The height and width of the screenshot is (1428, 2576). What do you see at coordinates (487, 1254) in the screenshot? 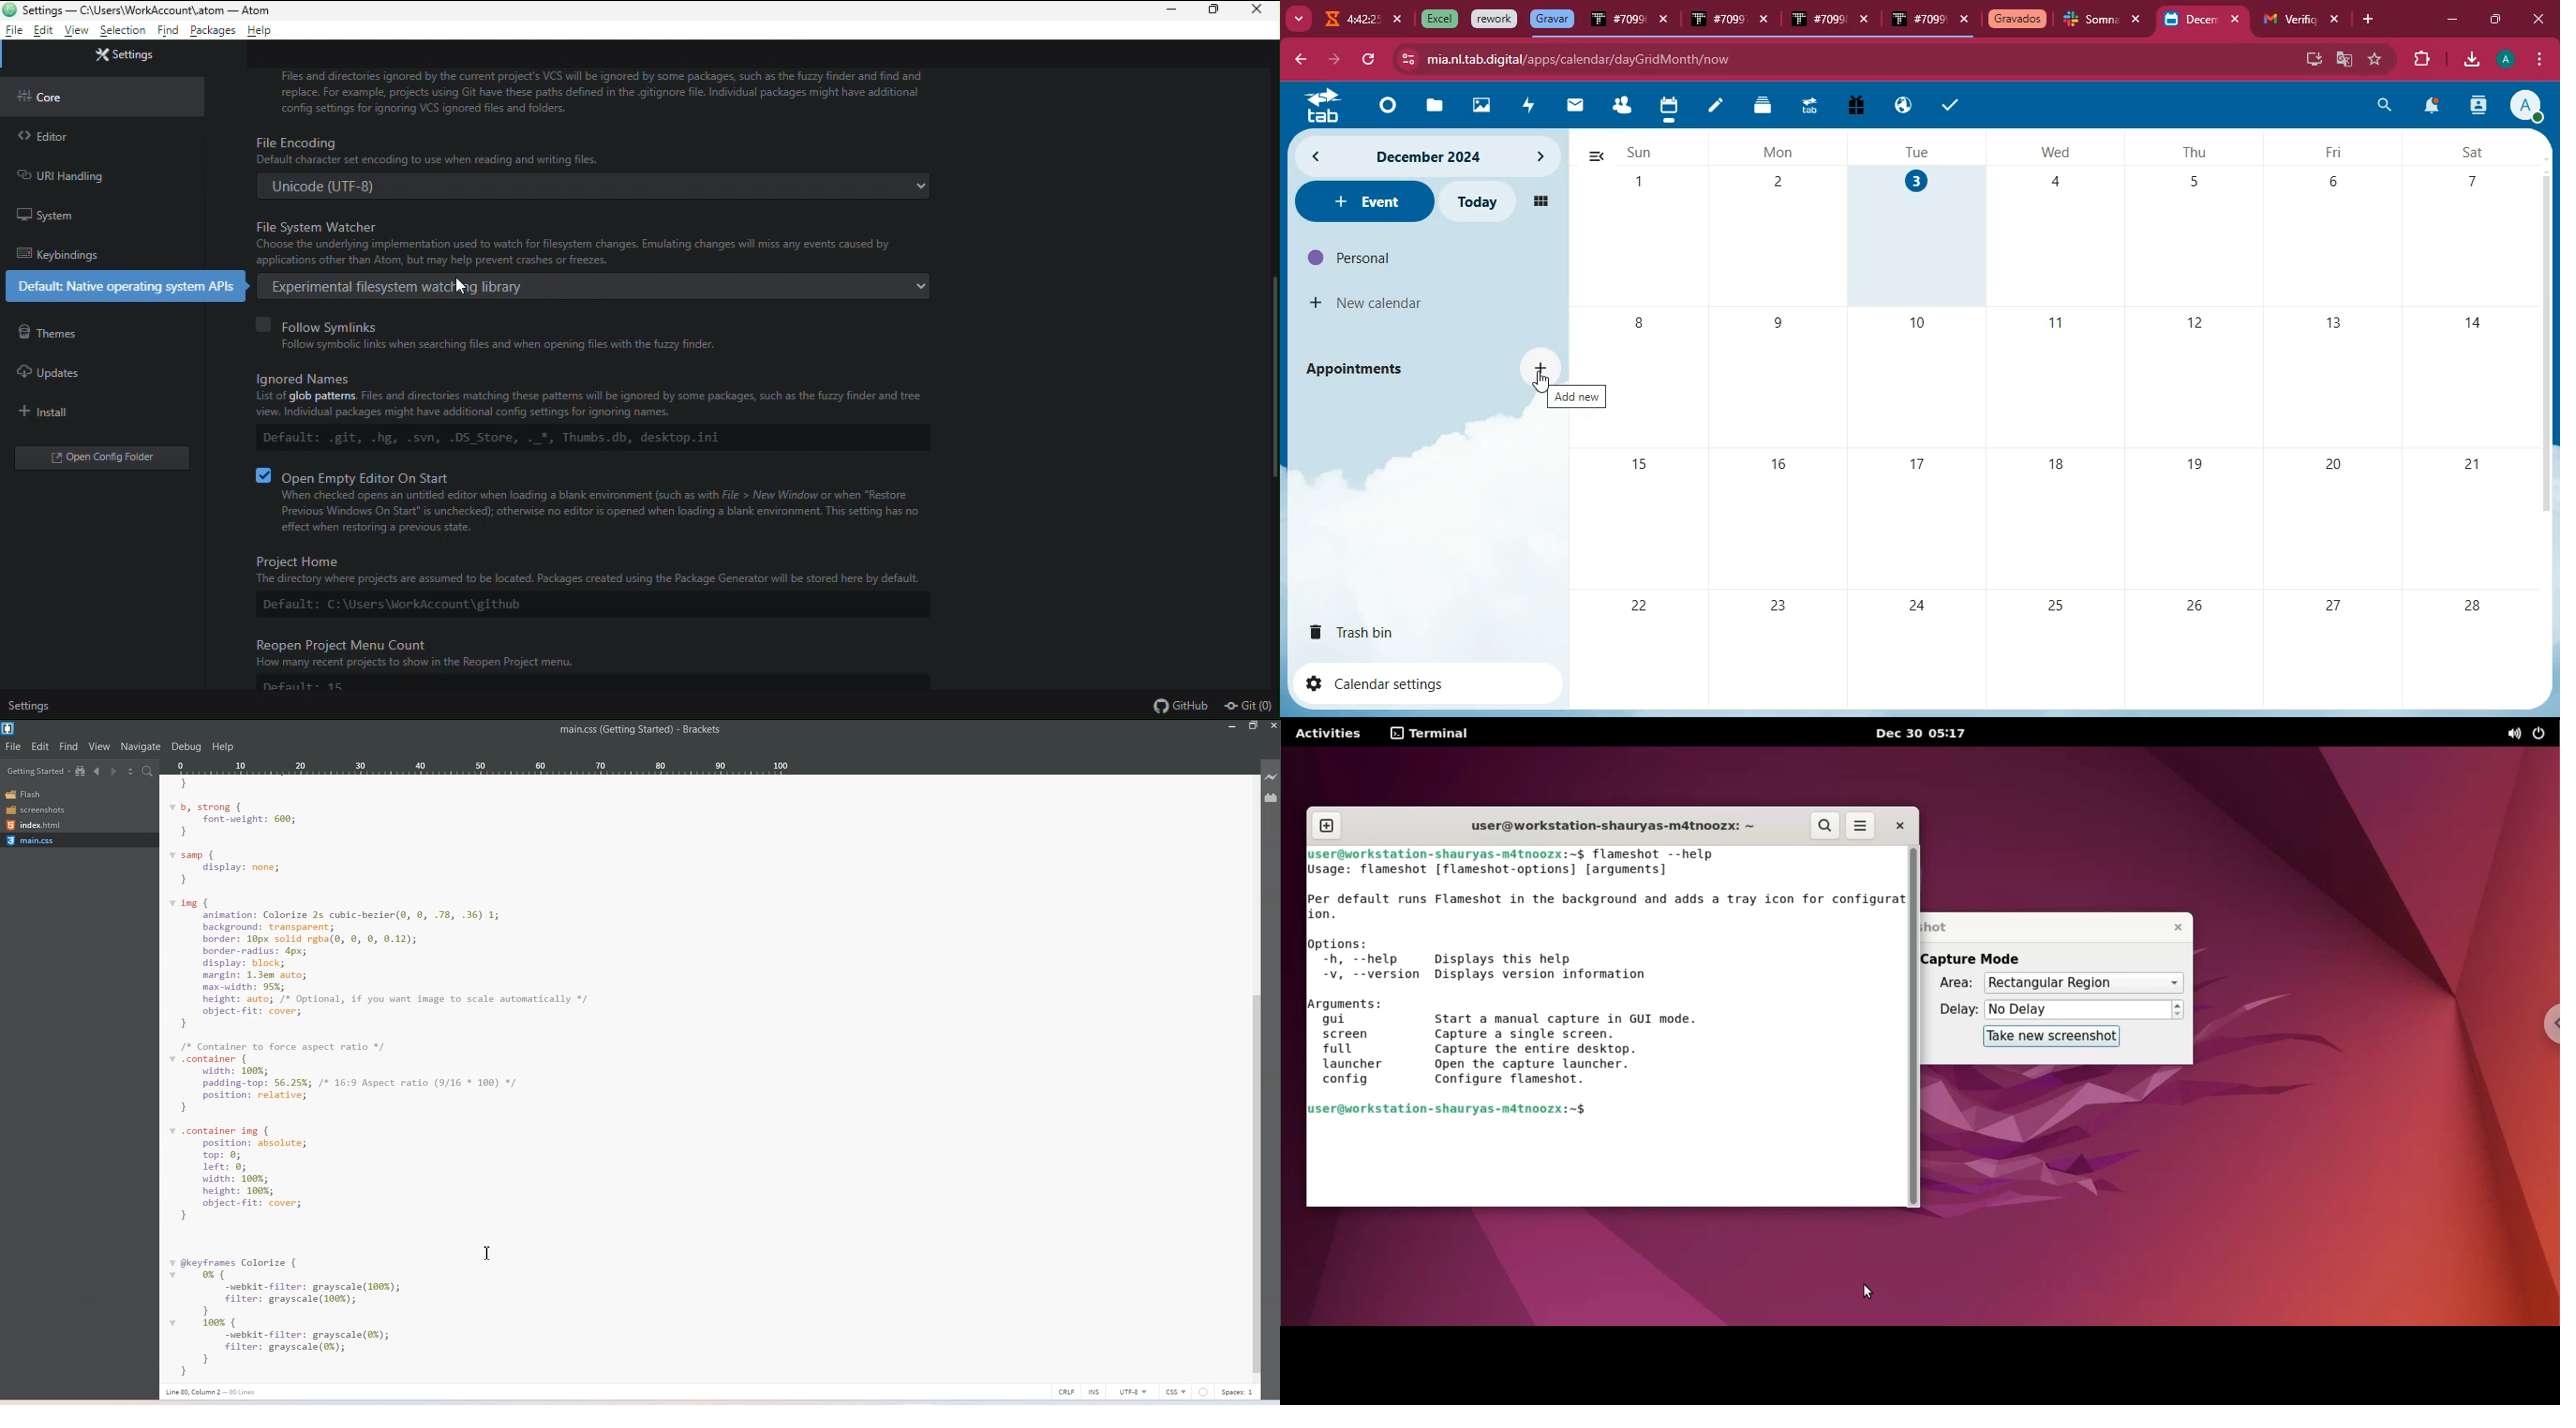
I see `Text Cursor` at bounding box center [487, 1254].